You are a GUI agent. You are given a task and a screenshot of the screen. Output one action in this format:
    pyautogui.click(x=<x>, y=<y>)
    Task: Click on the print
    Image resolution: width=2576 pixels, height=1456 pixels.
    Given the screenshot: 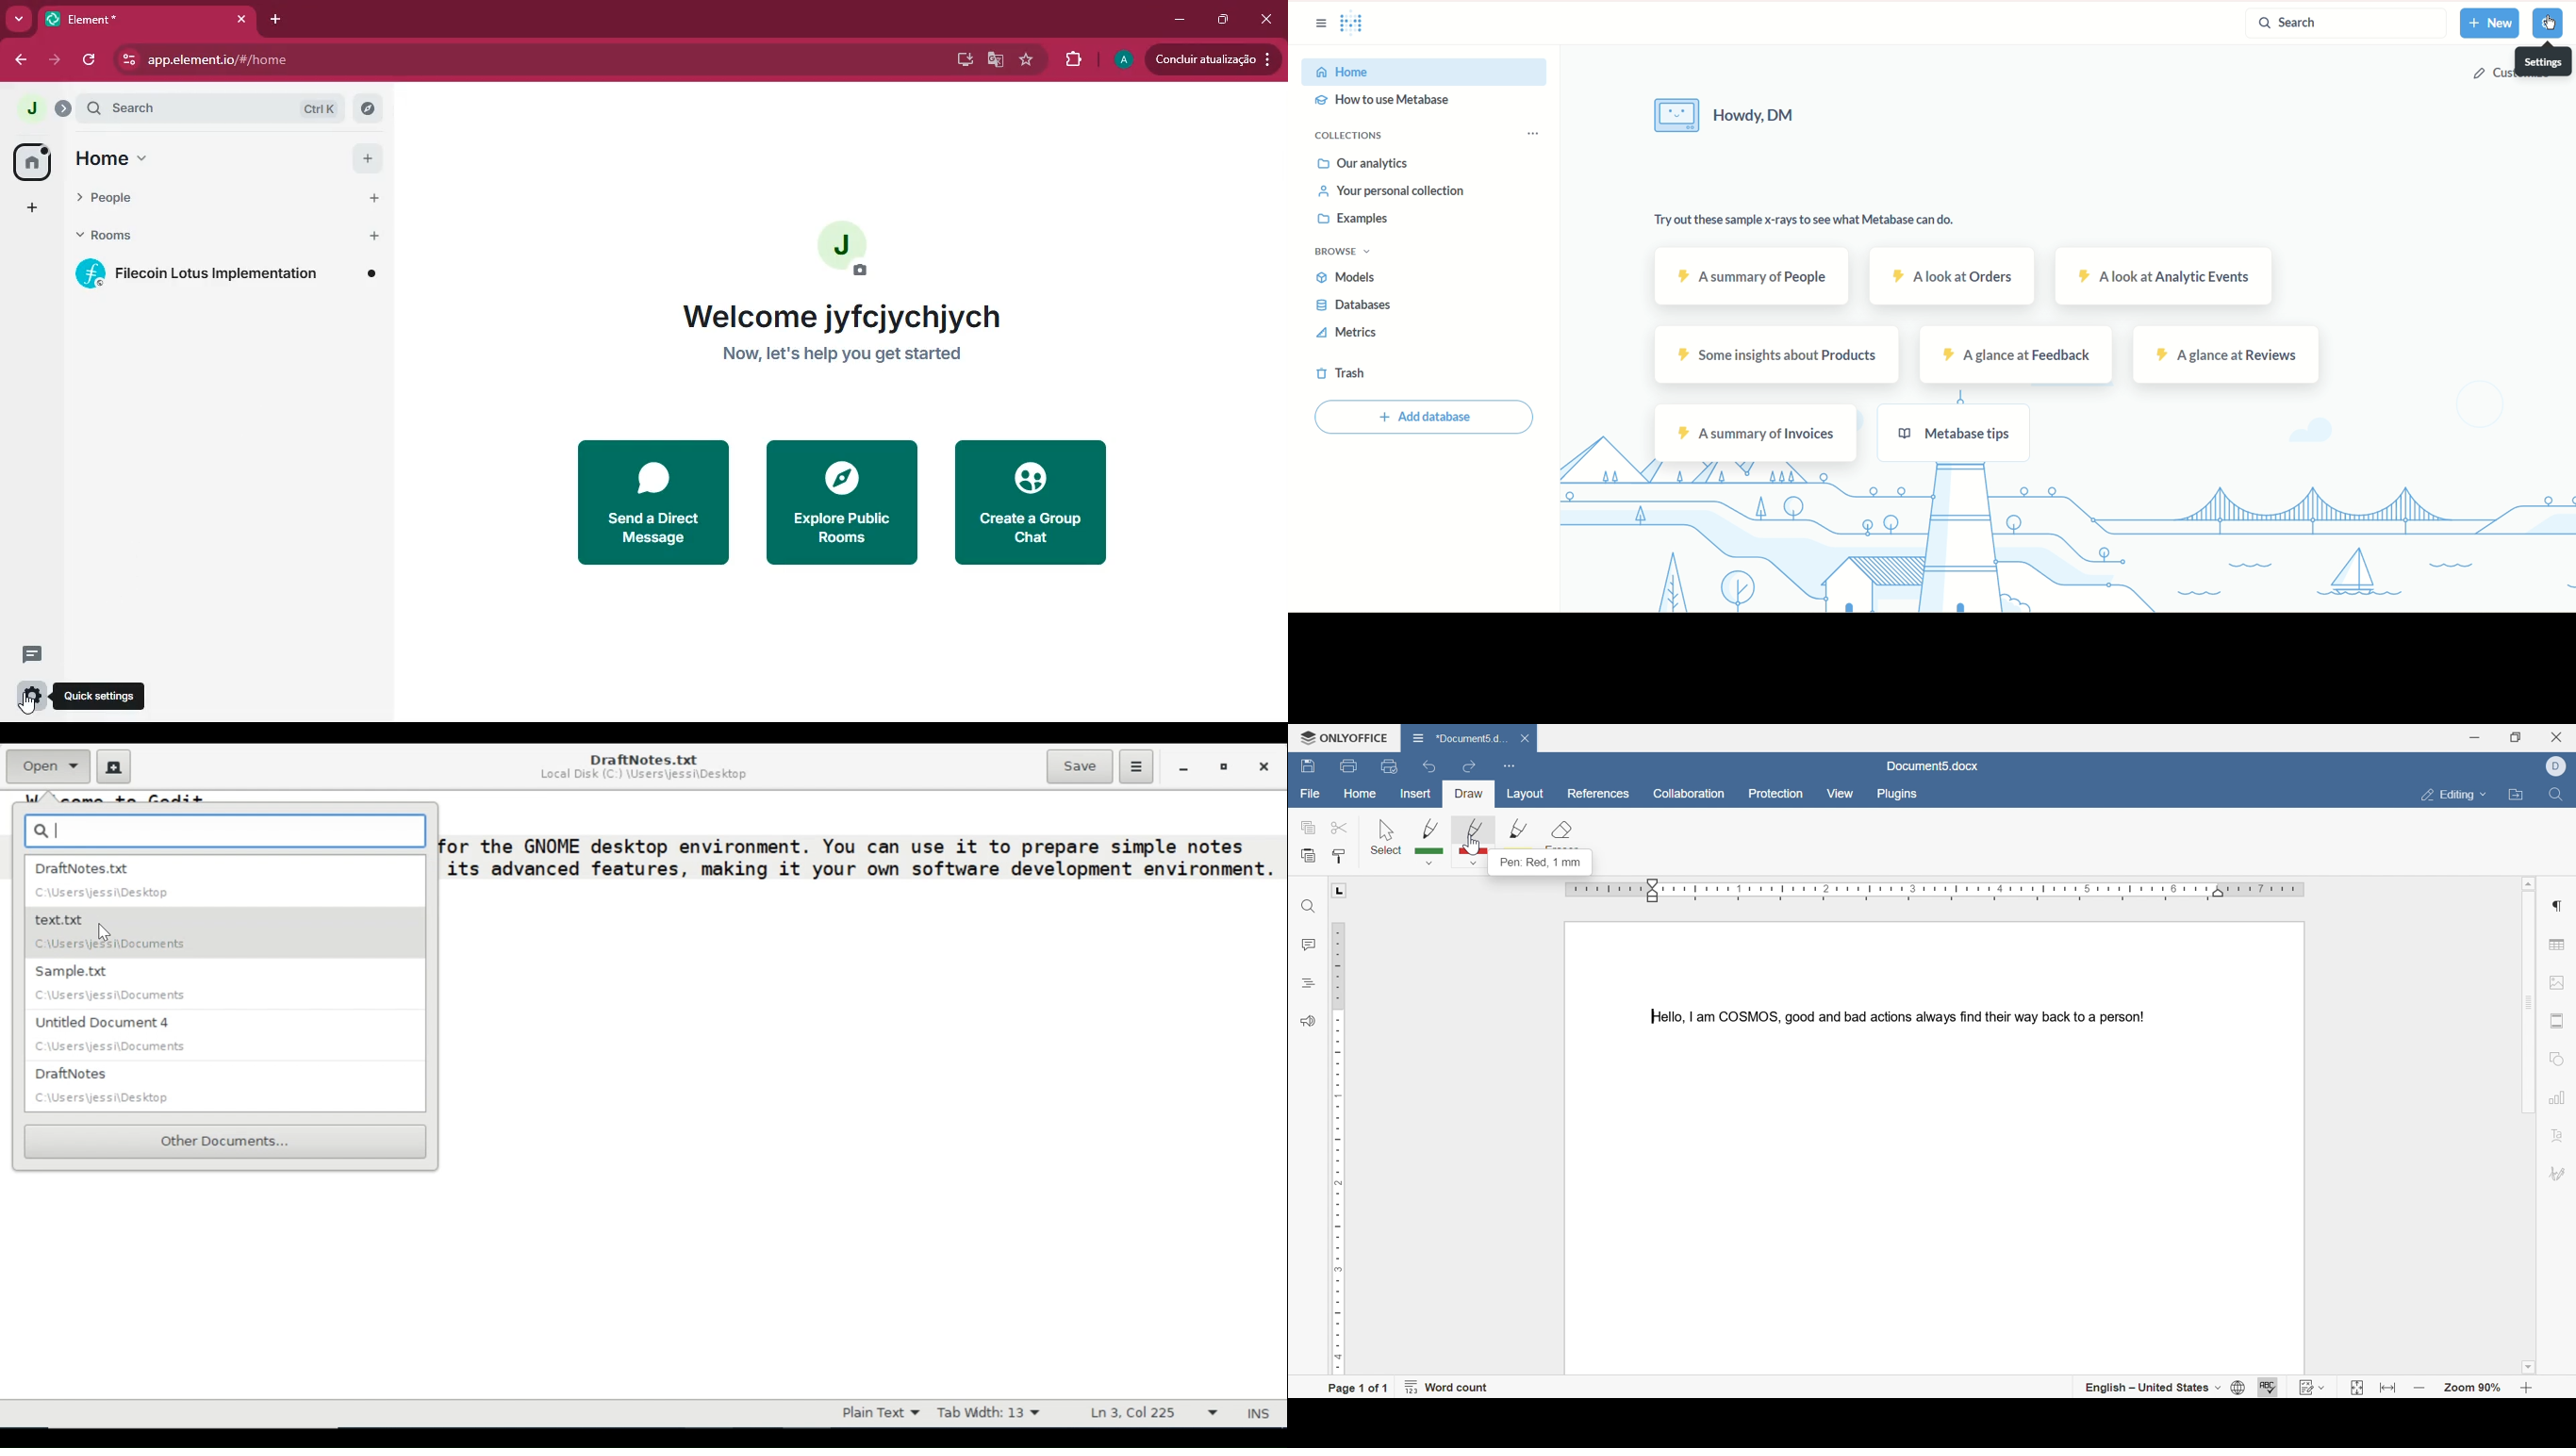 What is the action you would take?
    pyautogui.click(x=1347, y=767)
    